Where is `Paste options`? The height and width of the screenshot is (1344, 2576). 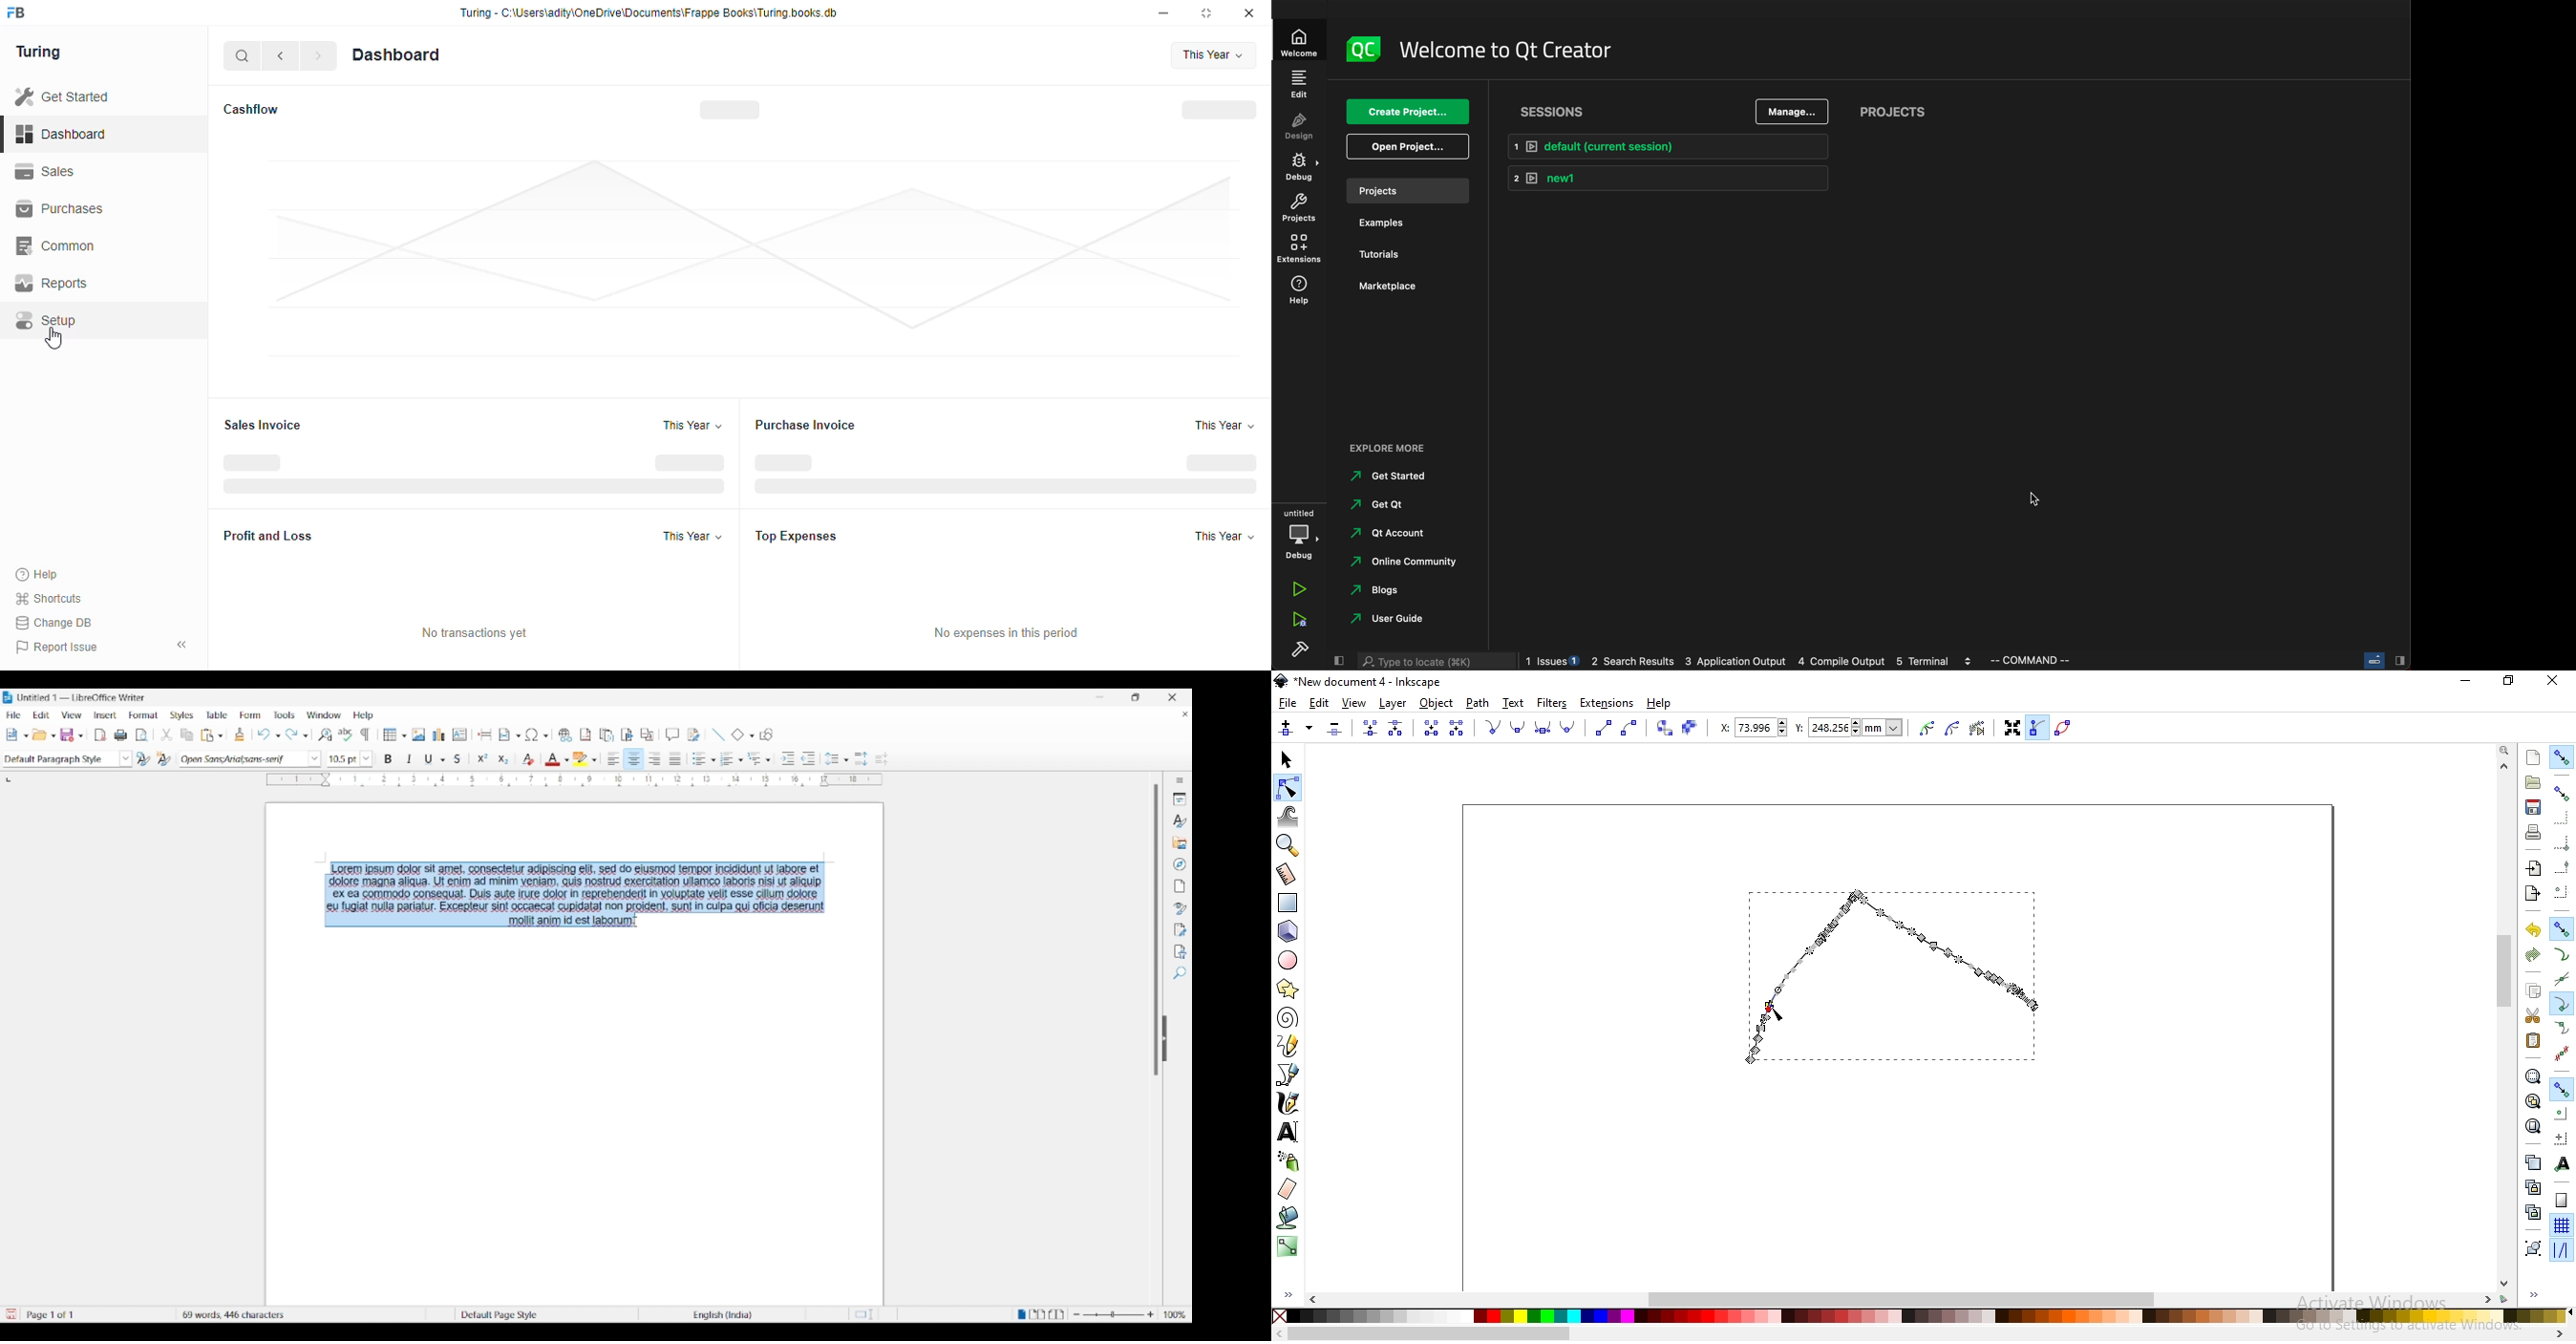
Paste options is located at coordinates (220, 735).